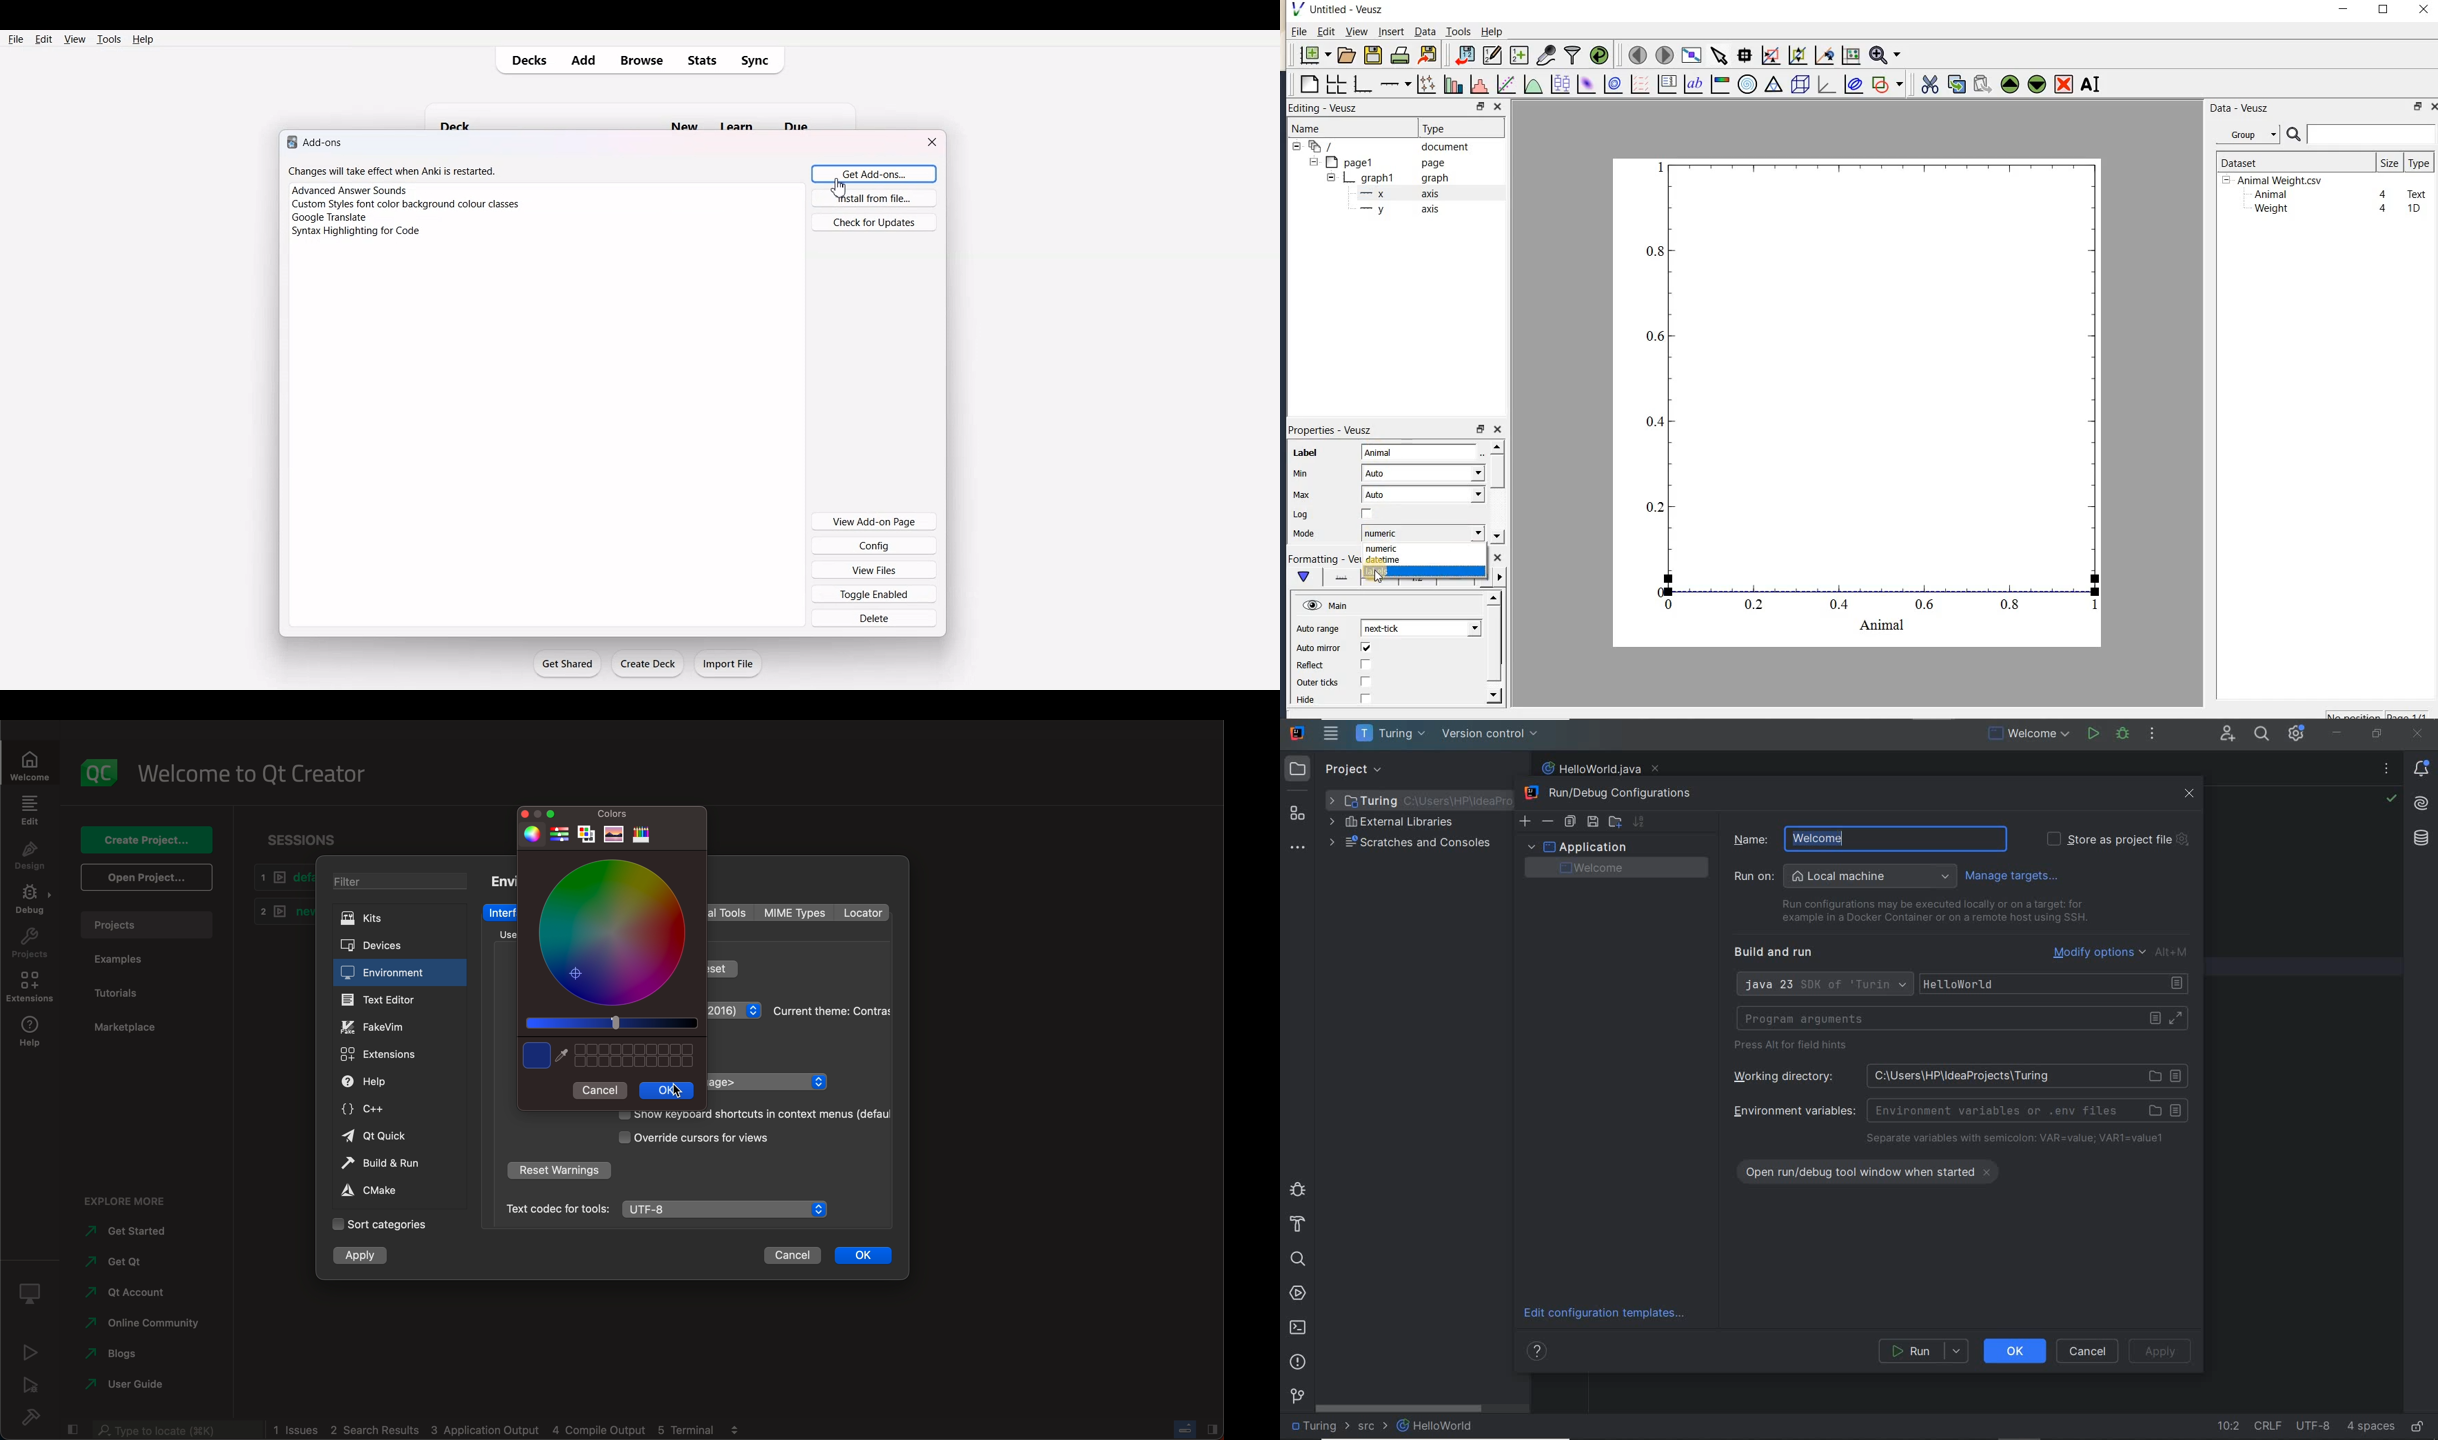  What do you see at coordinates (127, 961) in the screenshot?
I see `examples` at bounding box center [127, 961].